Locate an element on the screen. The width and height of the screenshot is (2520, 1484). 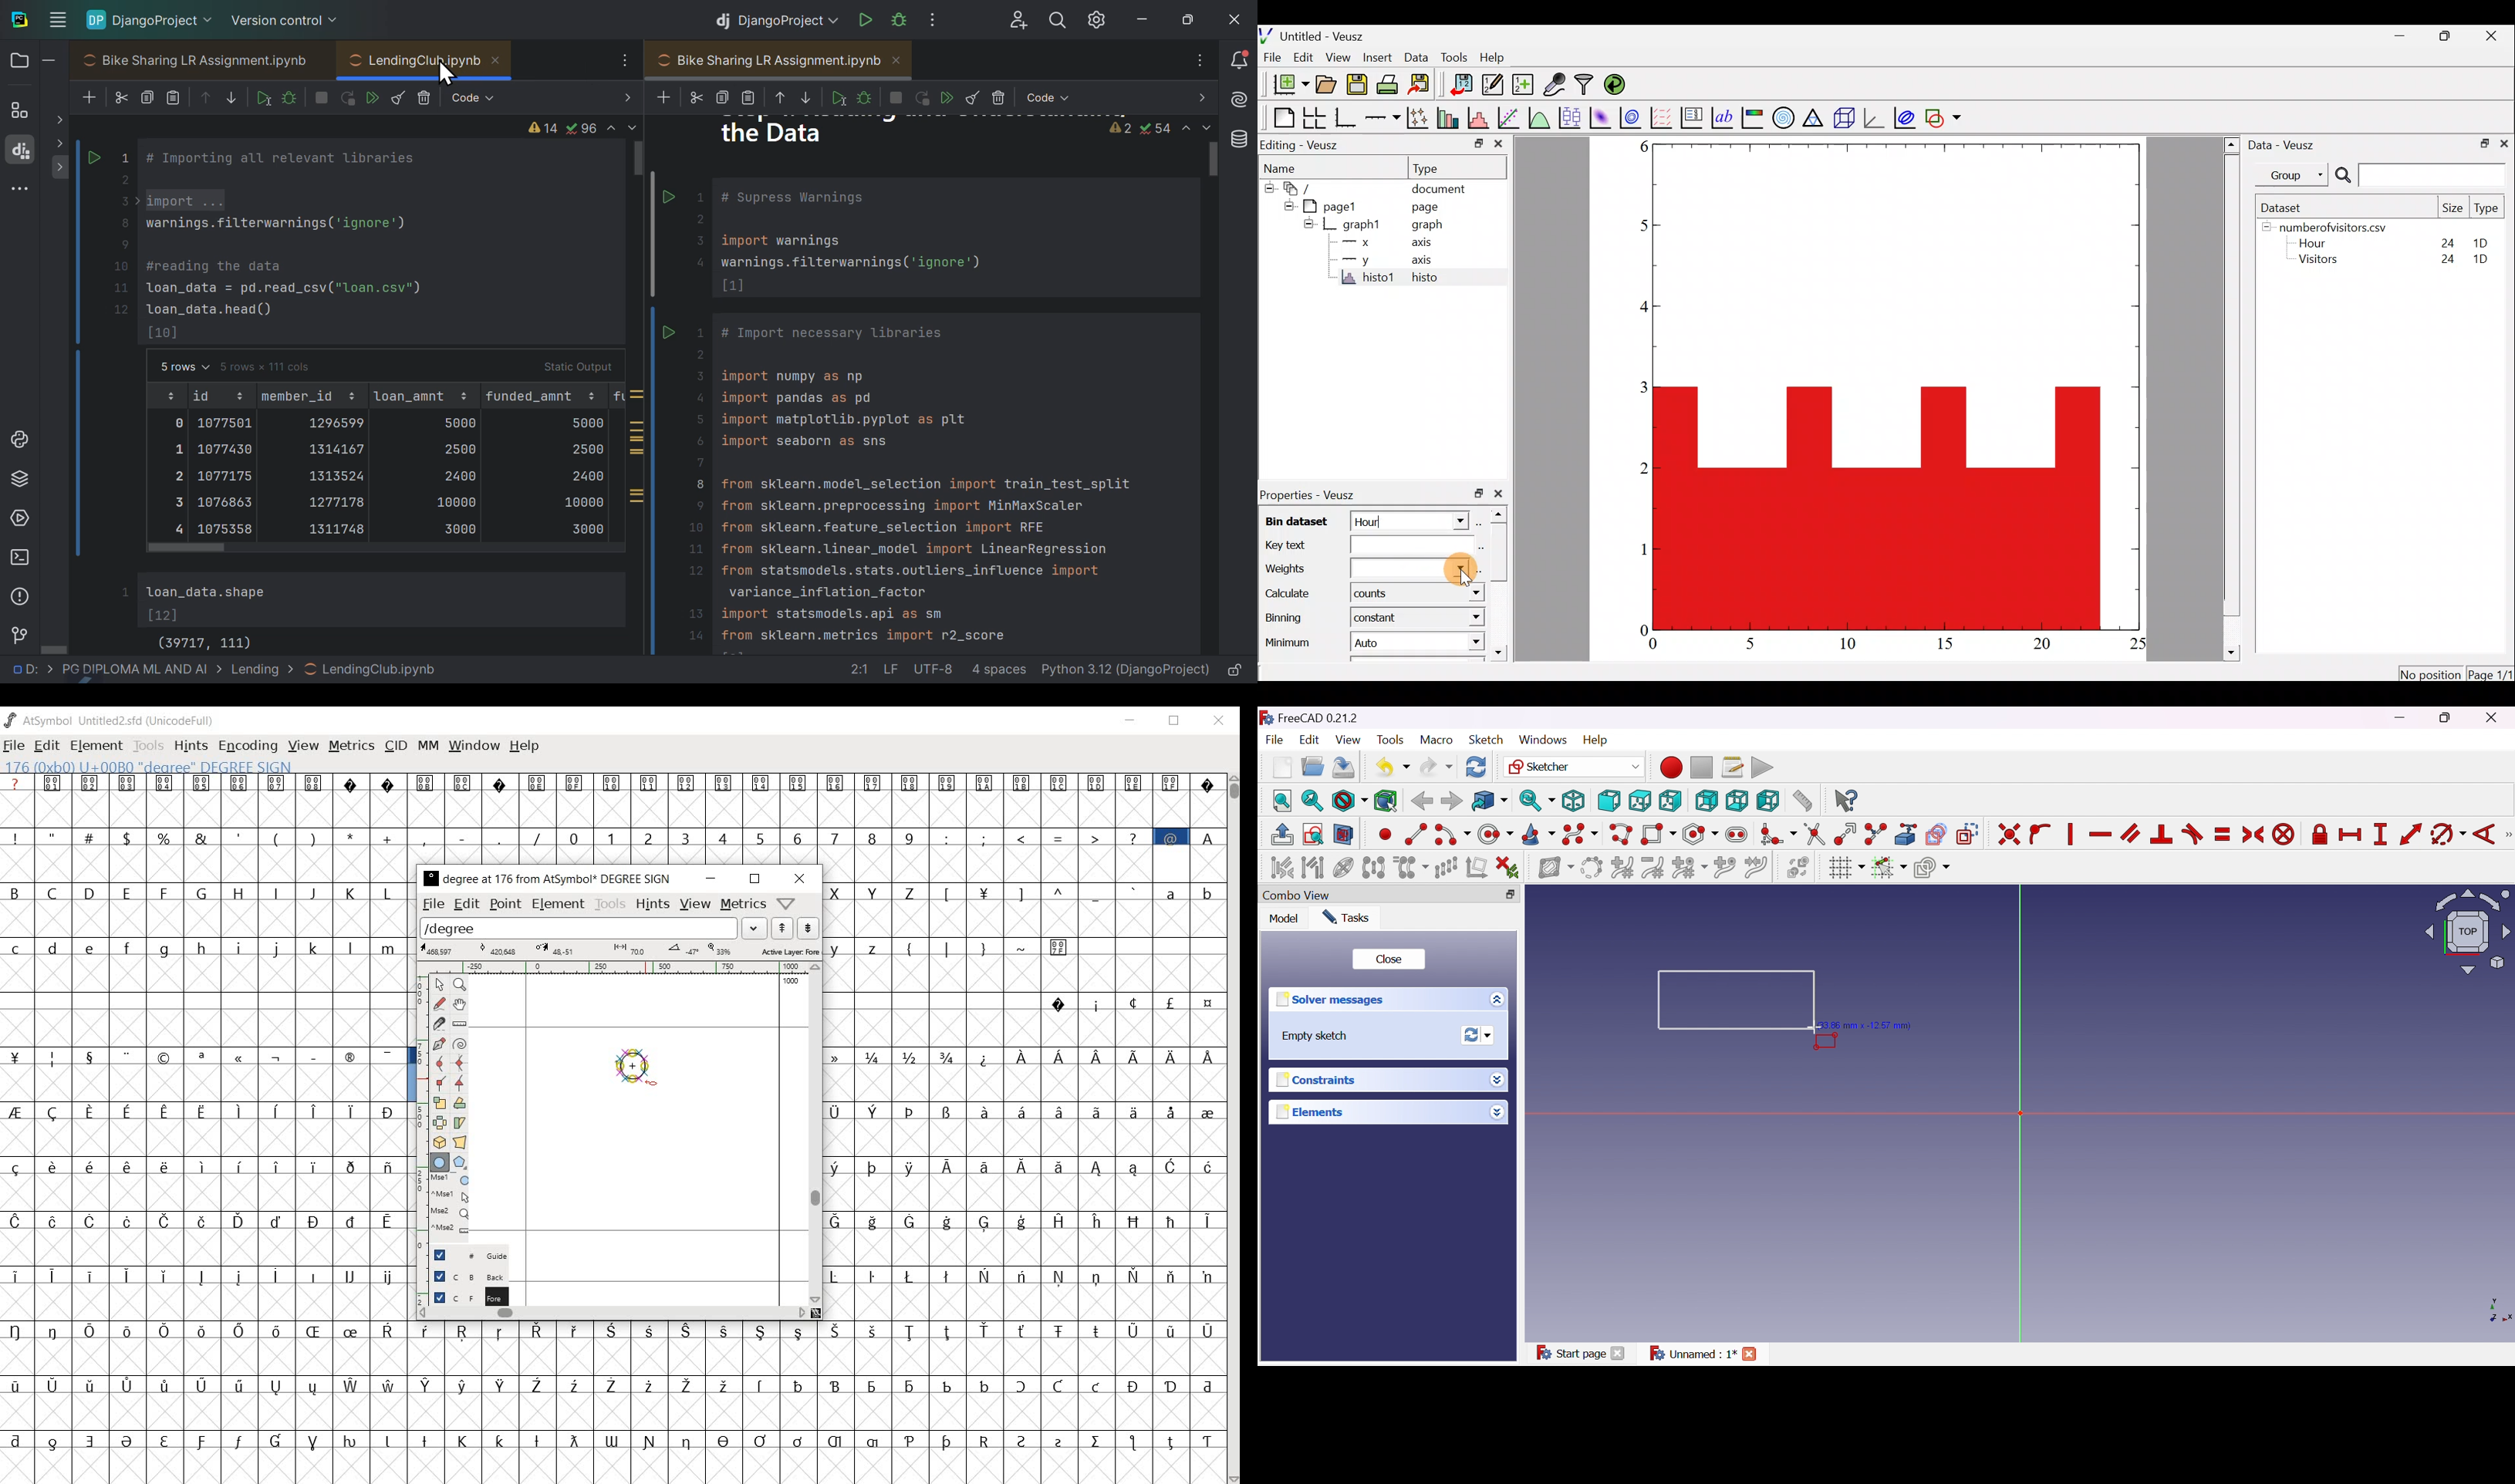
Size is located at coordinates (2453, 209).